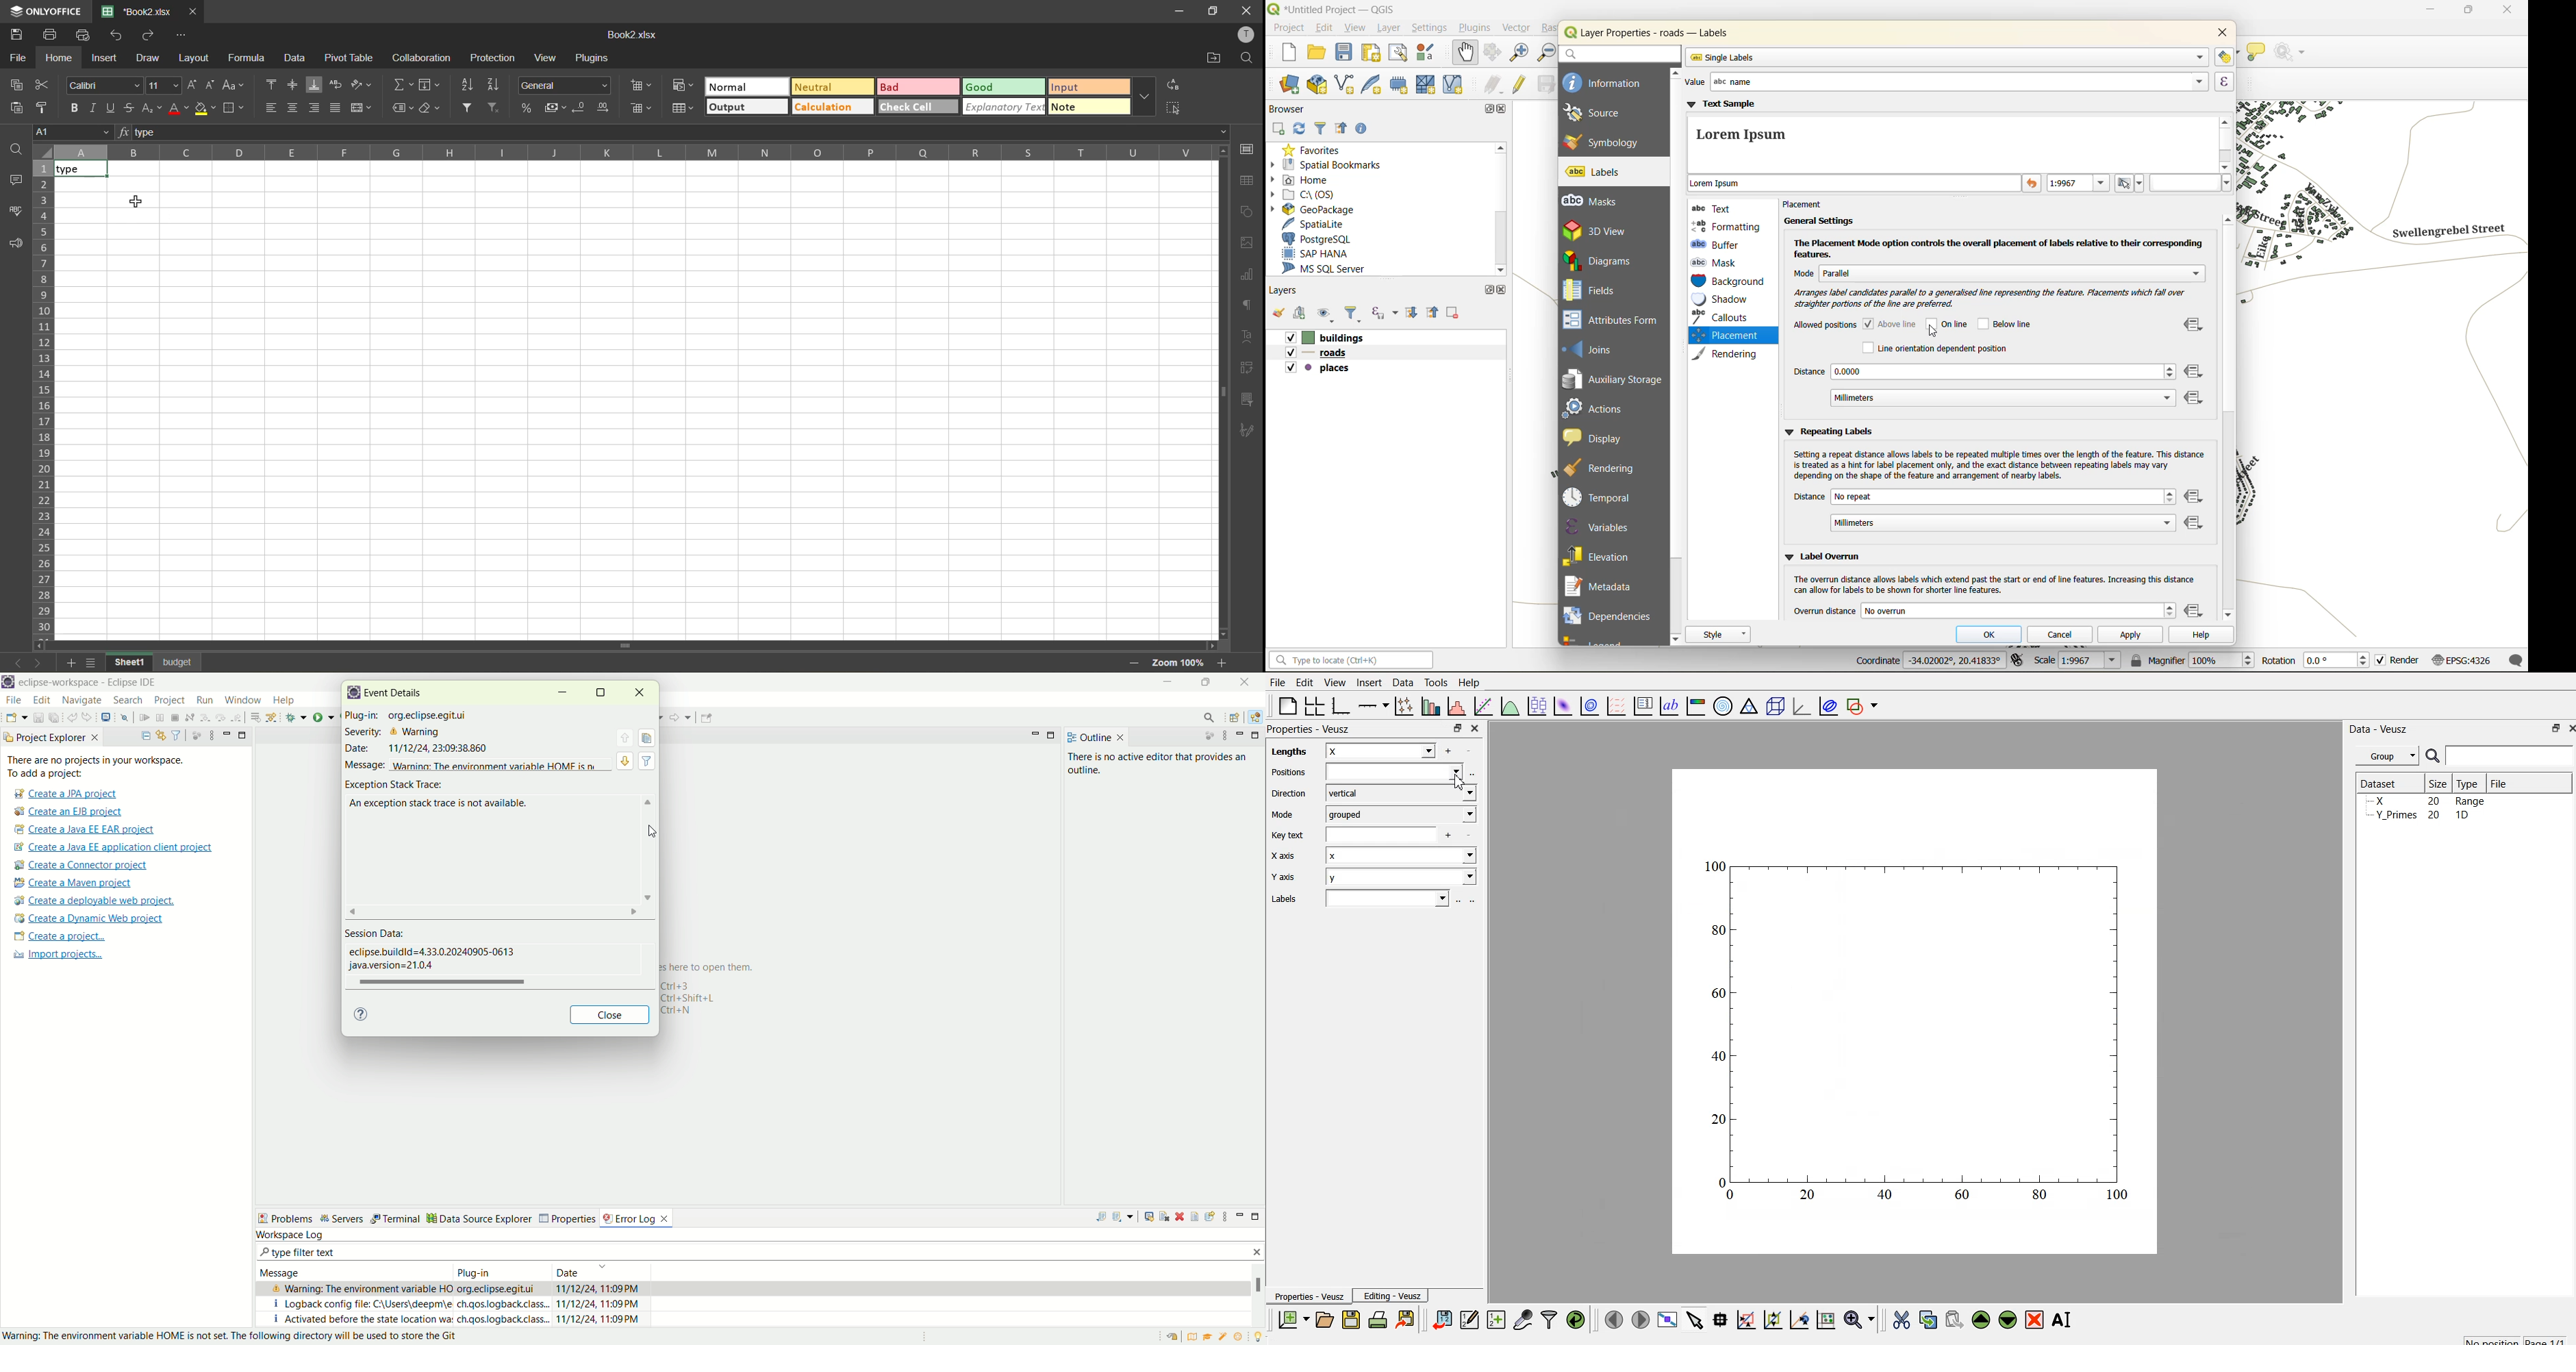 The width and height of the screenshot is (2576, 1372). Describe the element at coordinates (1327, 314) in the screenshot. I see `manage map` at that location.